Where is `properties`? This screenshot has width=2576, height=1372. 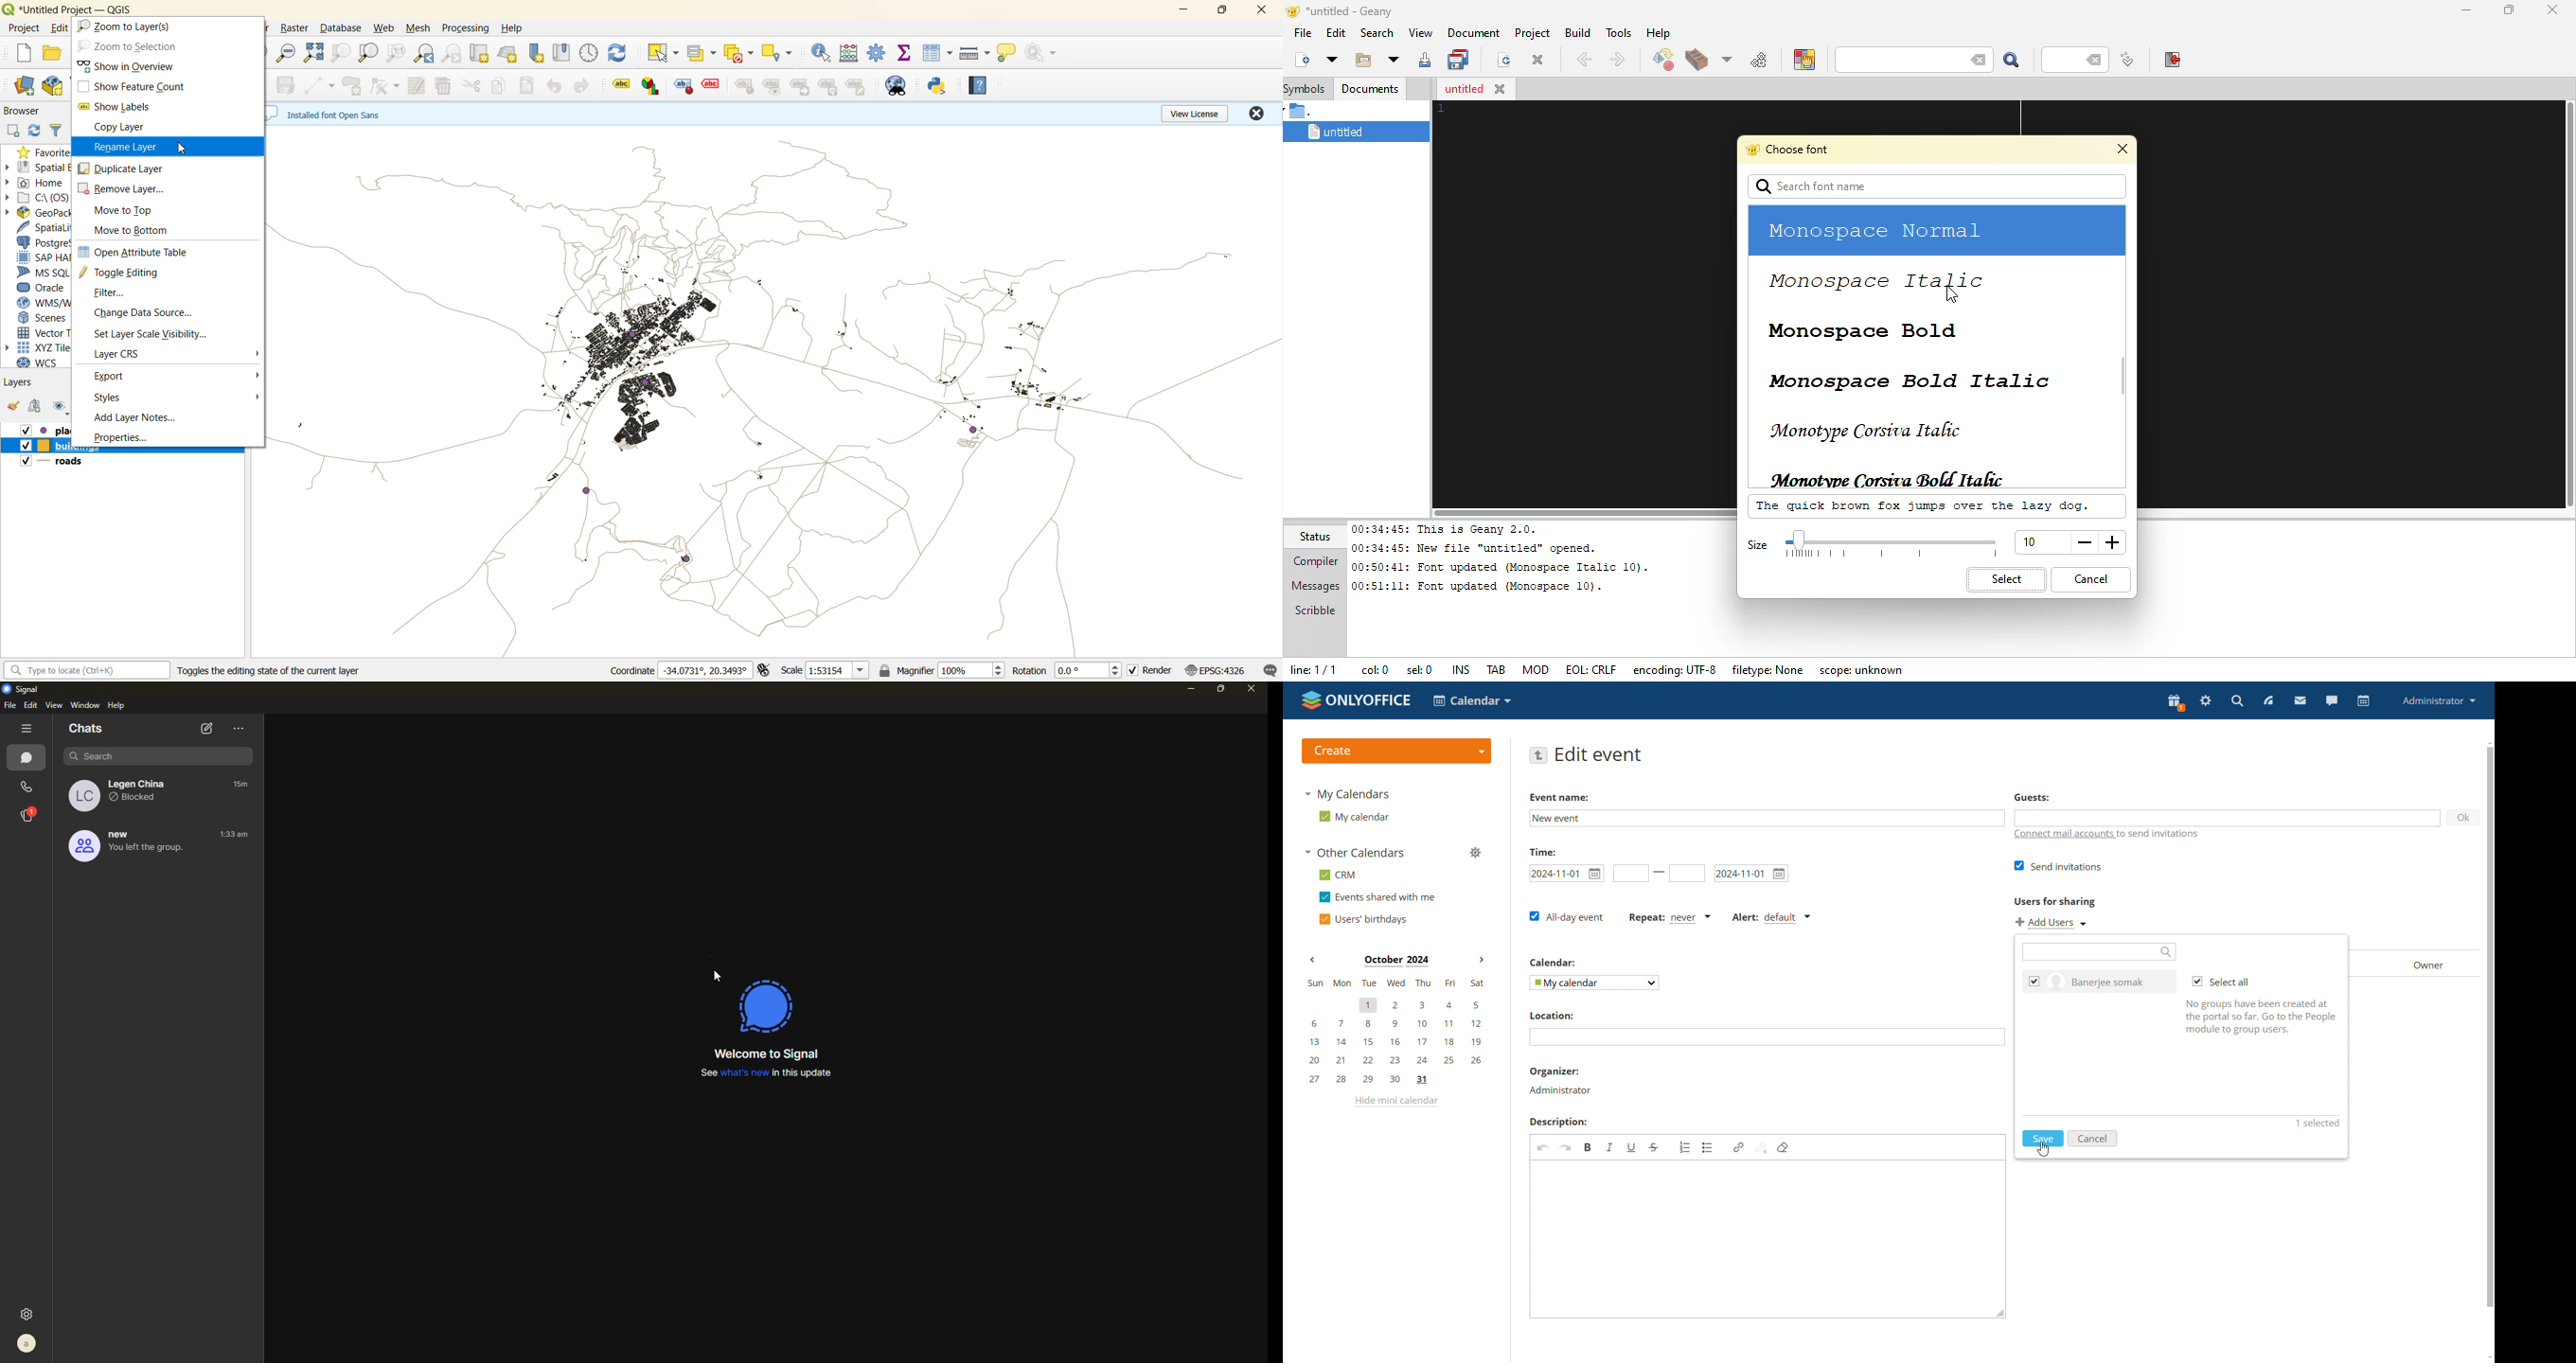 properties is located at coordinates (122, 438).